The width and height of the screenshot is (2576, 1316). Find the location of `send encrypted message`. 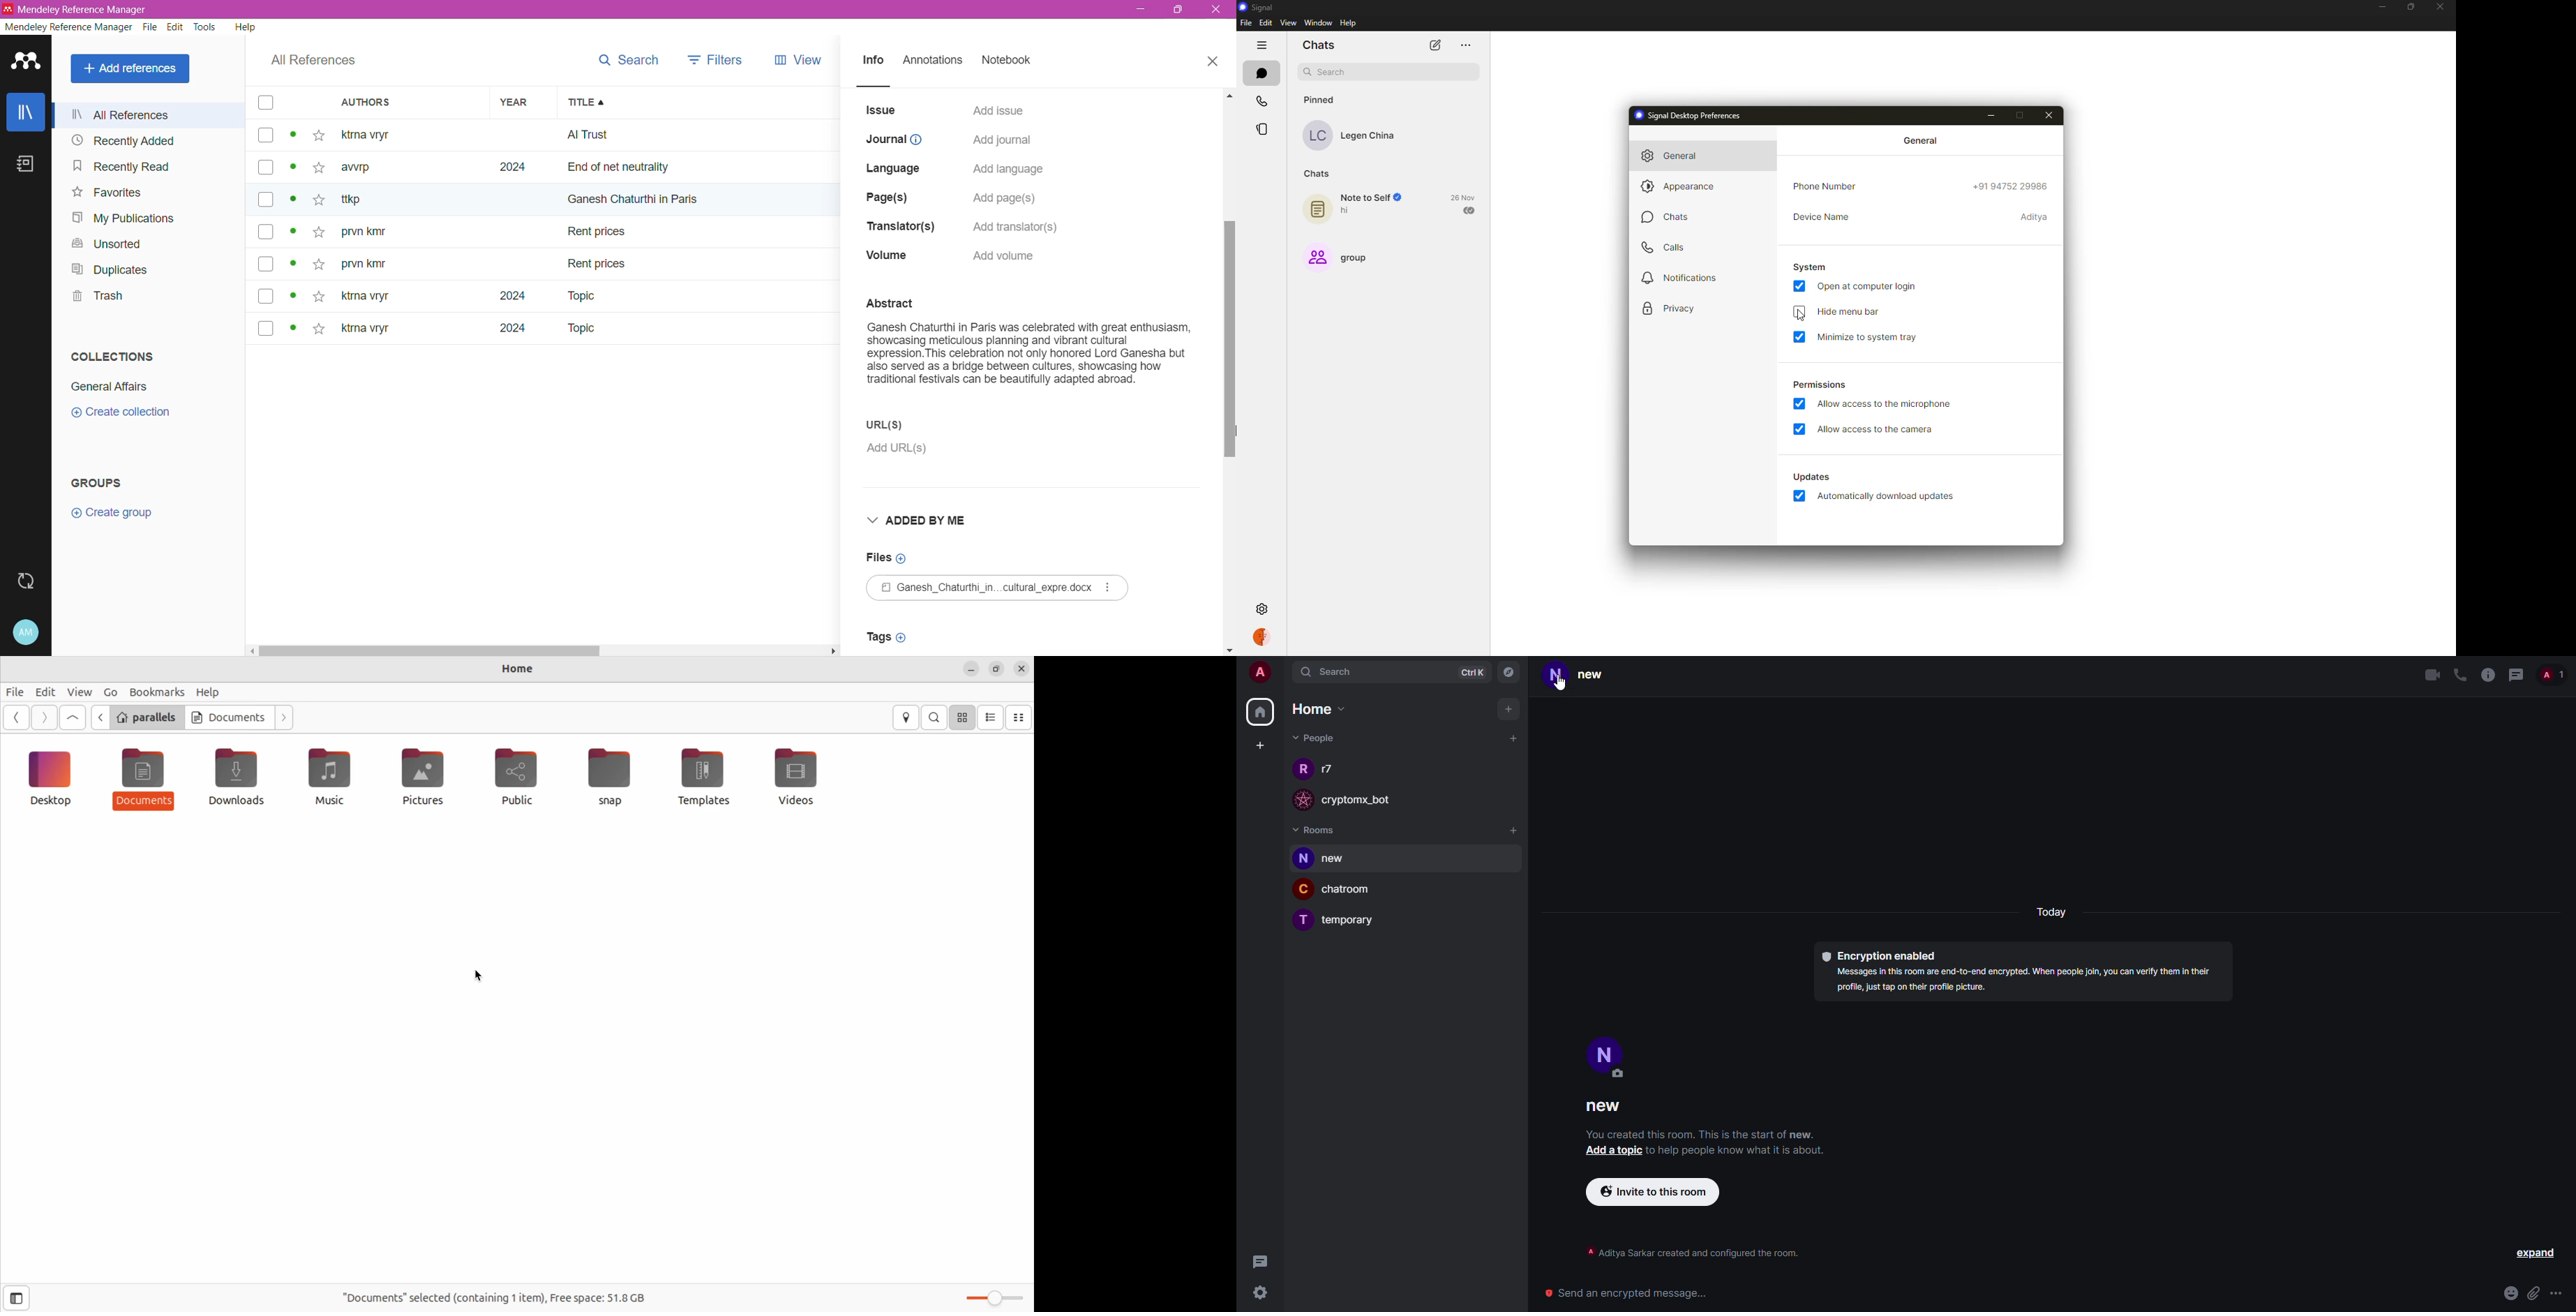

send encrypted message is located at coordinates (1628, 1290).